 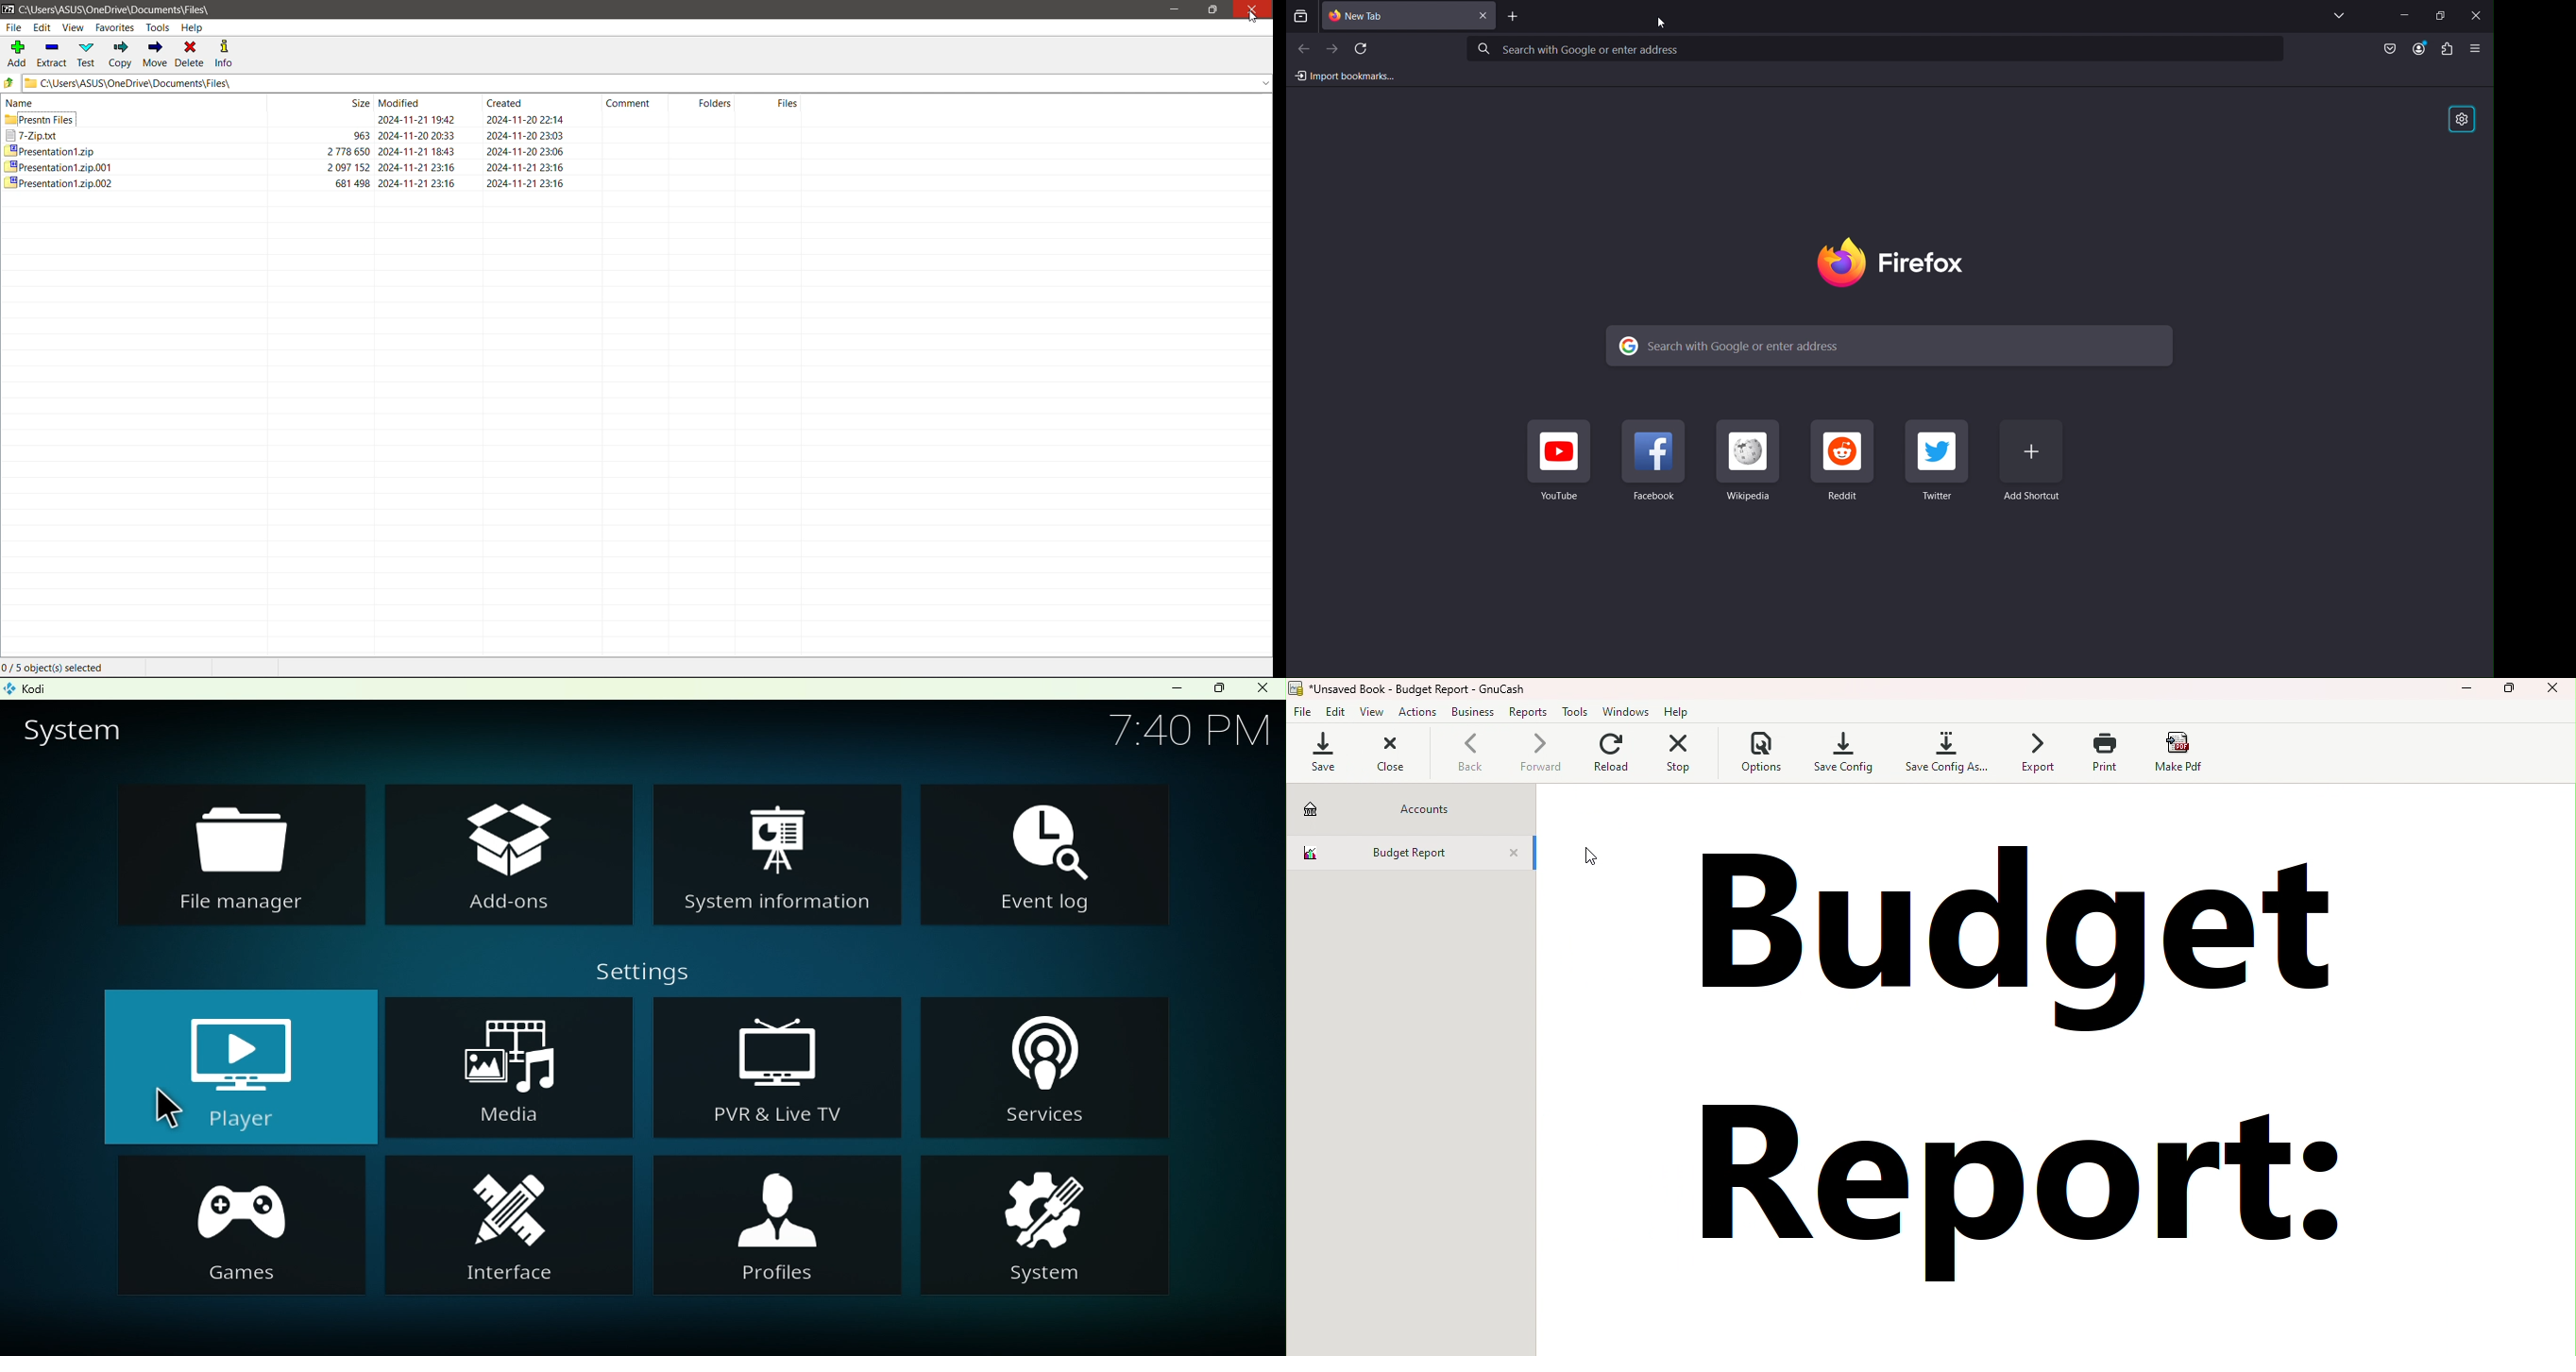 I want to click on Settings, so click(x=2460, y=120).